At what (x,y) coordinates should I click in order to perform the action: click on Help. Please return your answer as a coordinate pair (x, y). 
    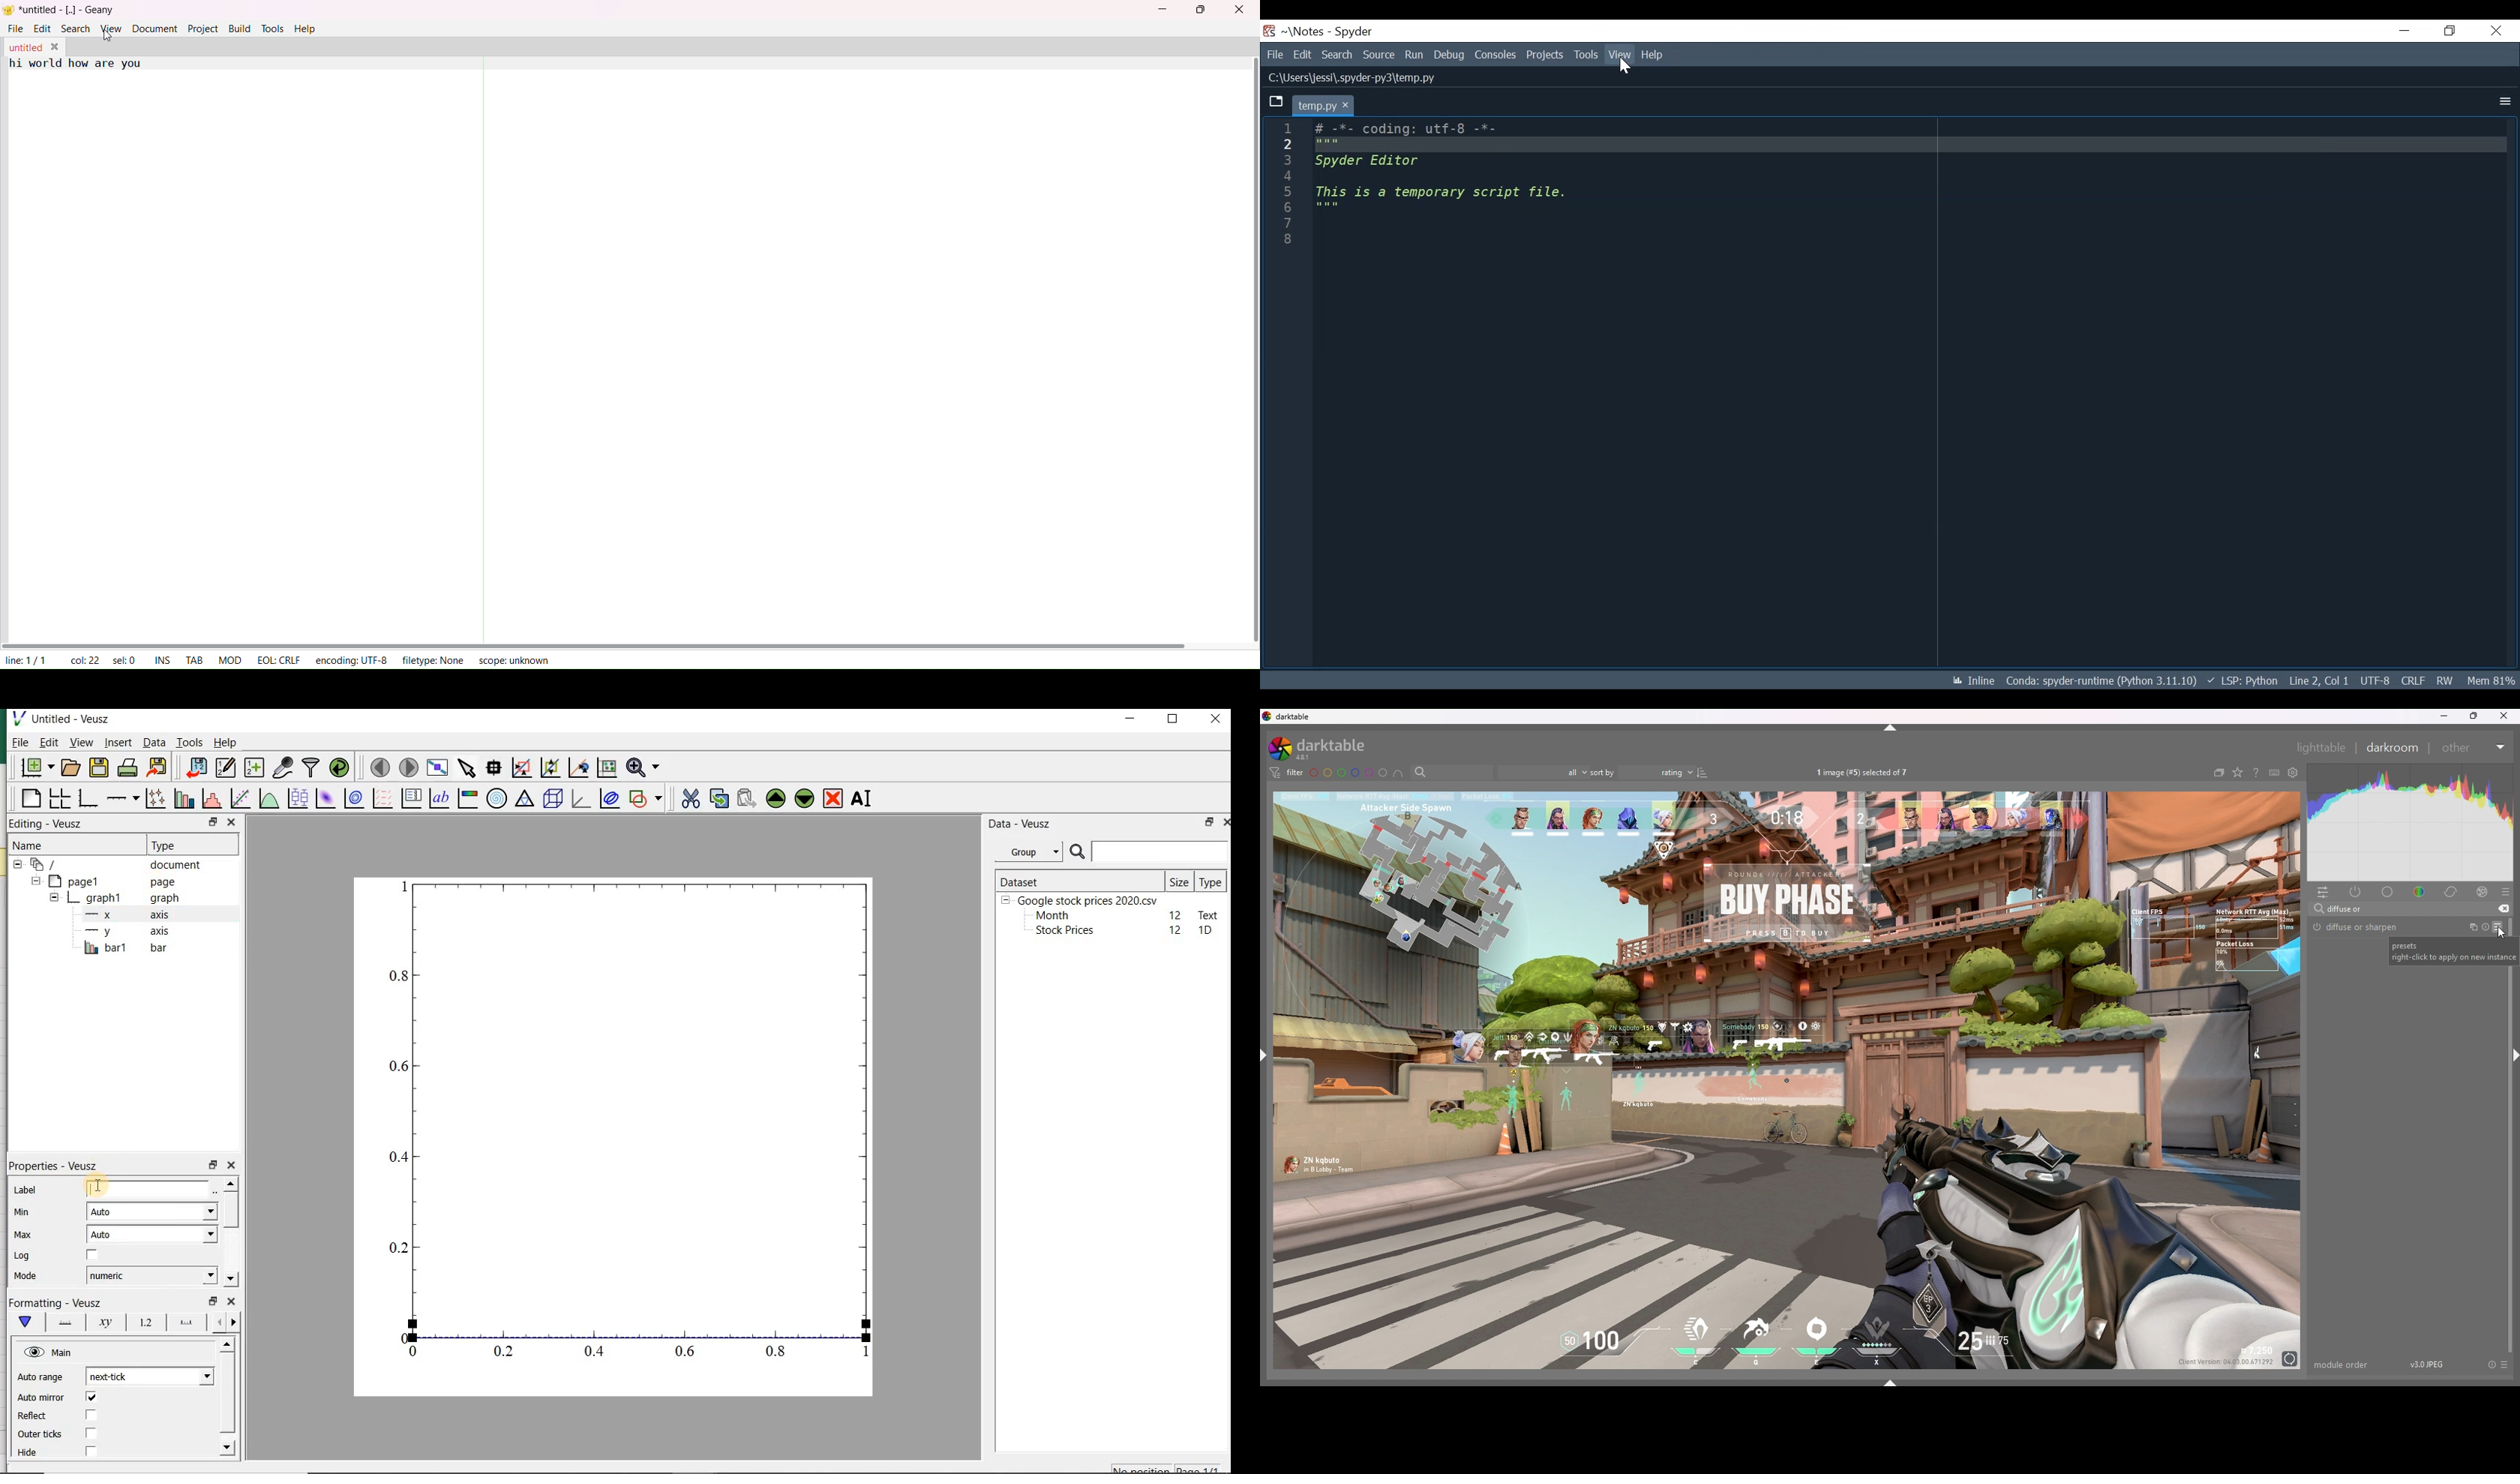
    Looking at the image, I should click on (1654, 54).